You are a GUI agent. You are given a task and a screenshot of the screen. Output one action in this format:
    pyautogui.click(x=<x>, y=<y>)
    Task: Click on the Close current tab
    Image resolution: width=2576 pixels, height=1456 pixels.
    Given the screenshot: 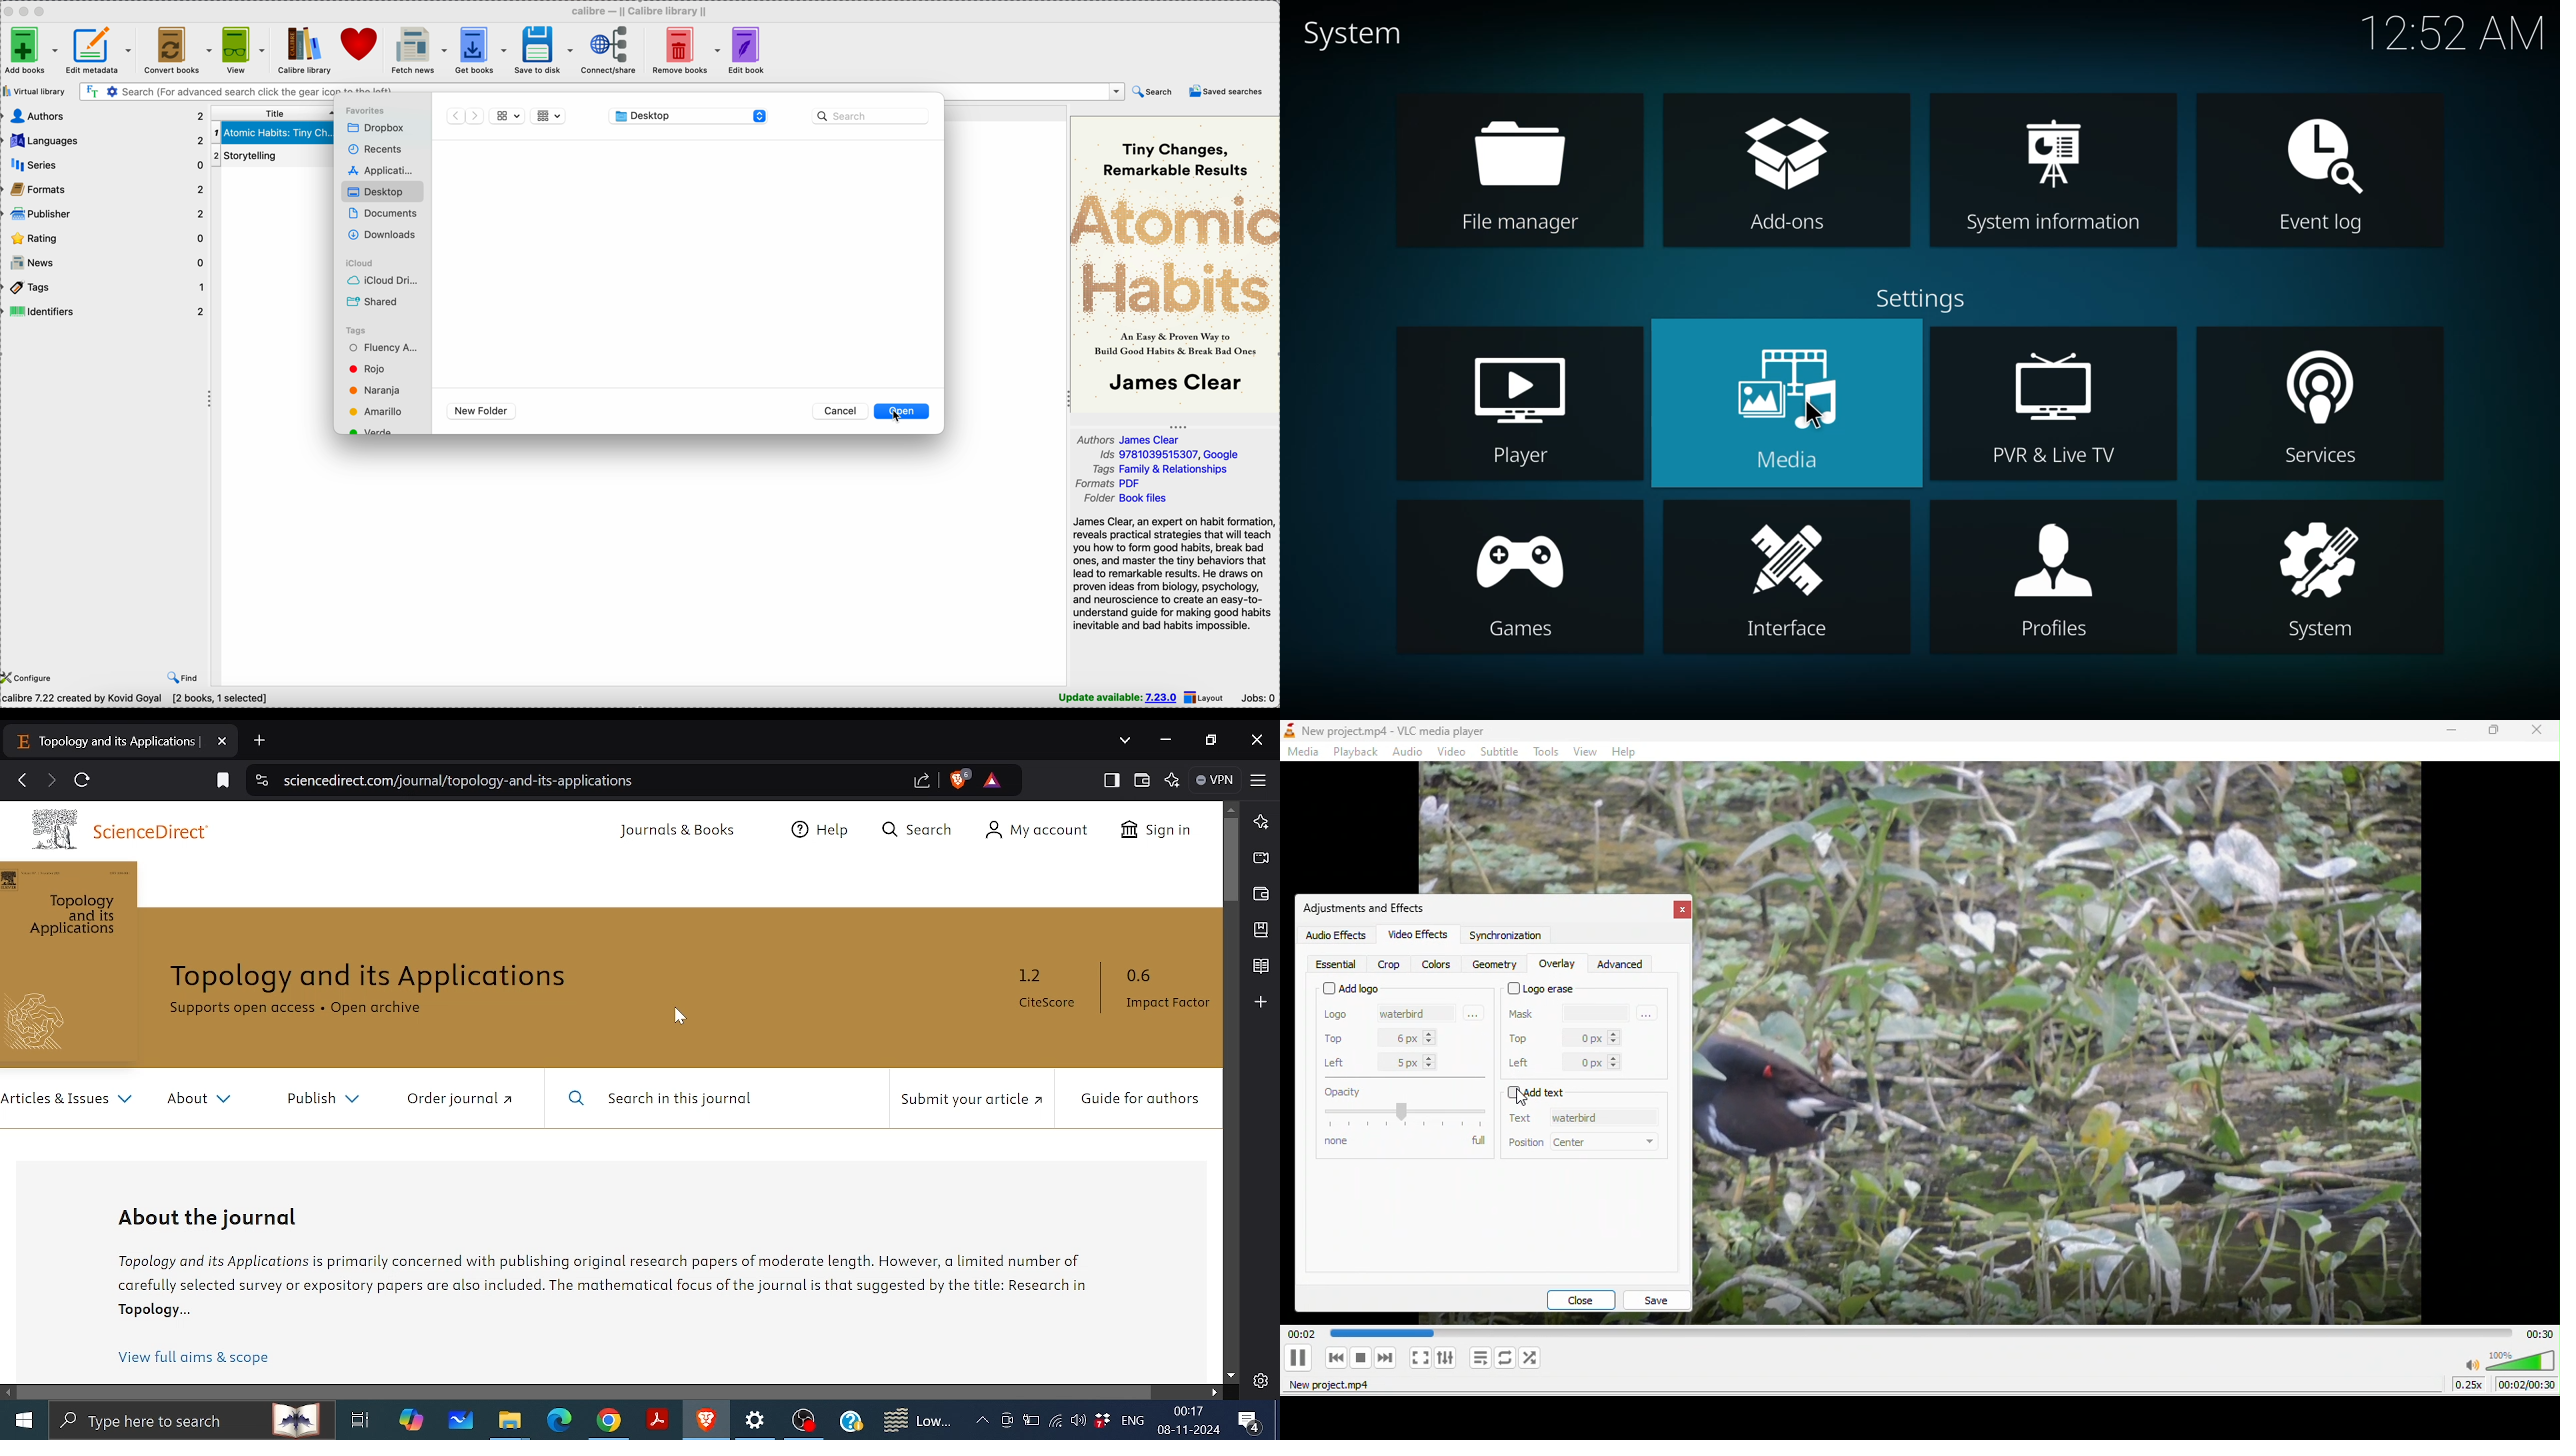 What is the action you would take?
    pyautogui.click(x=223, y=742)
    